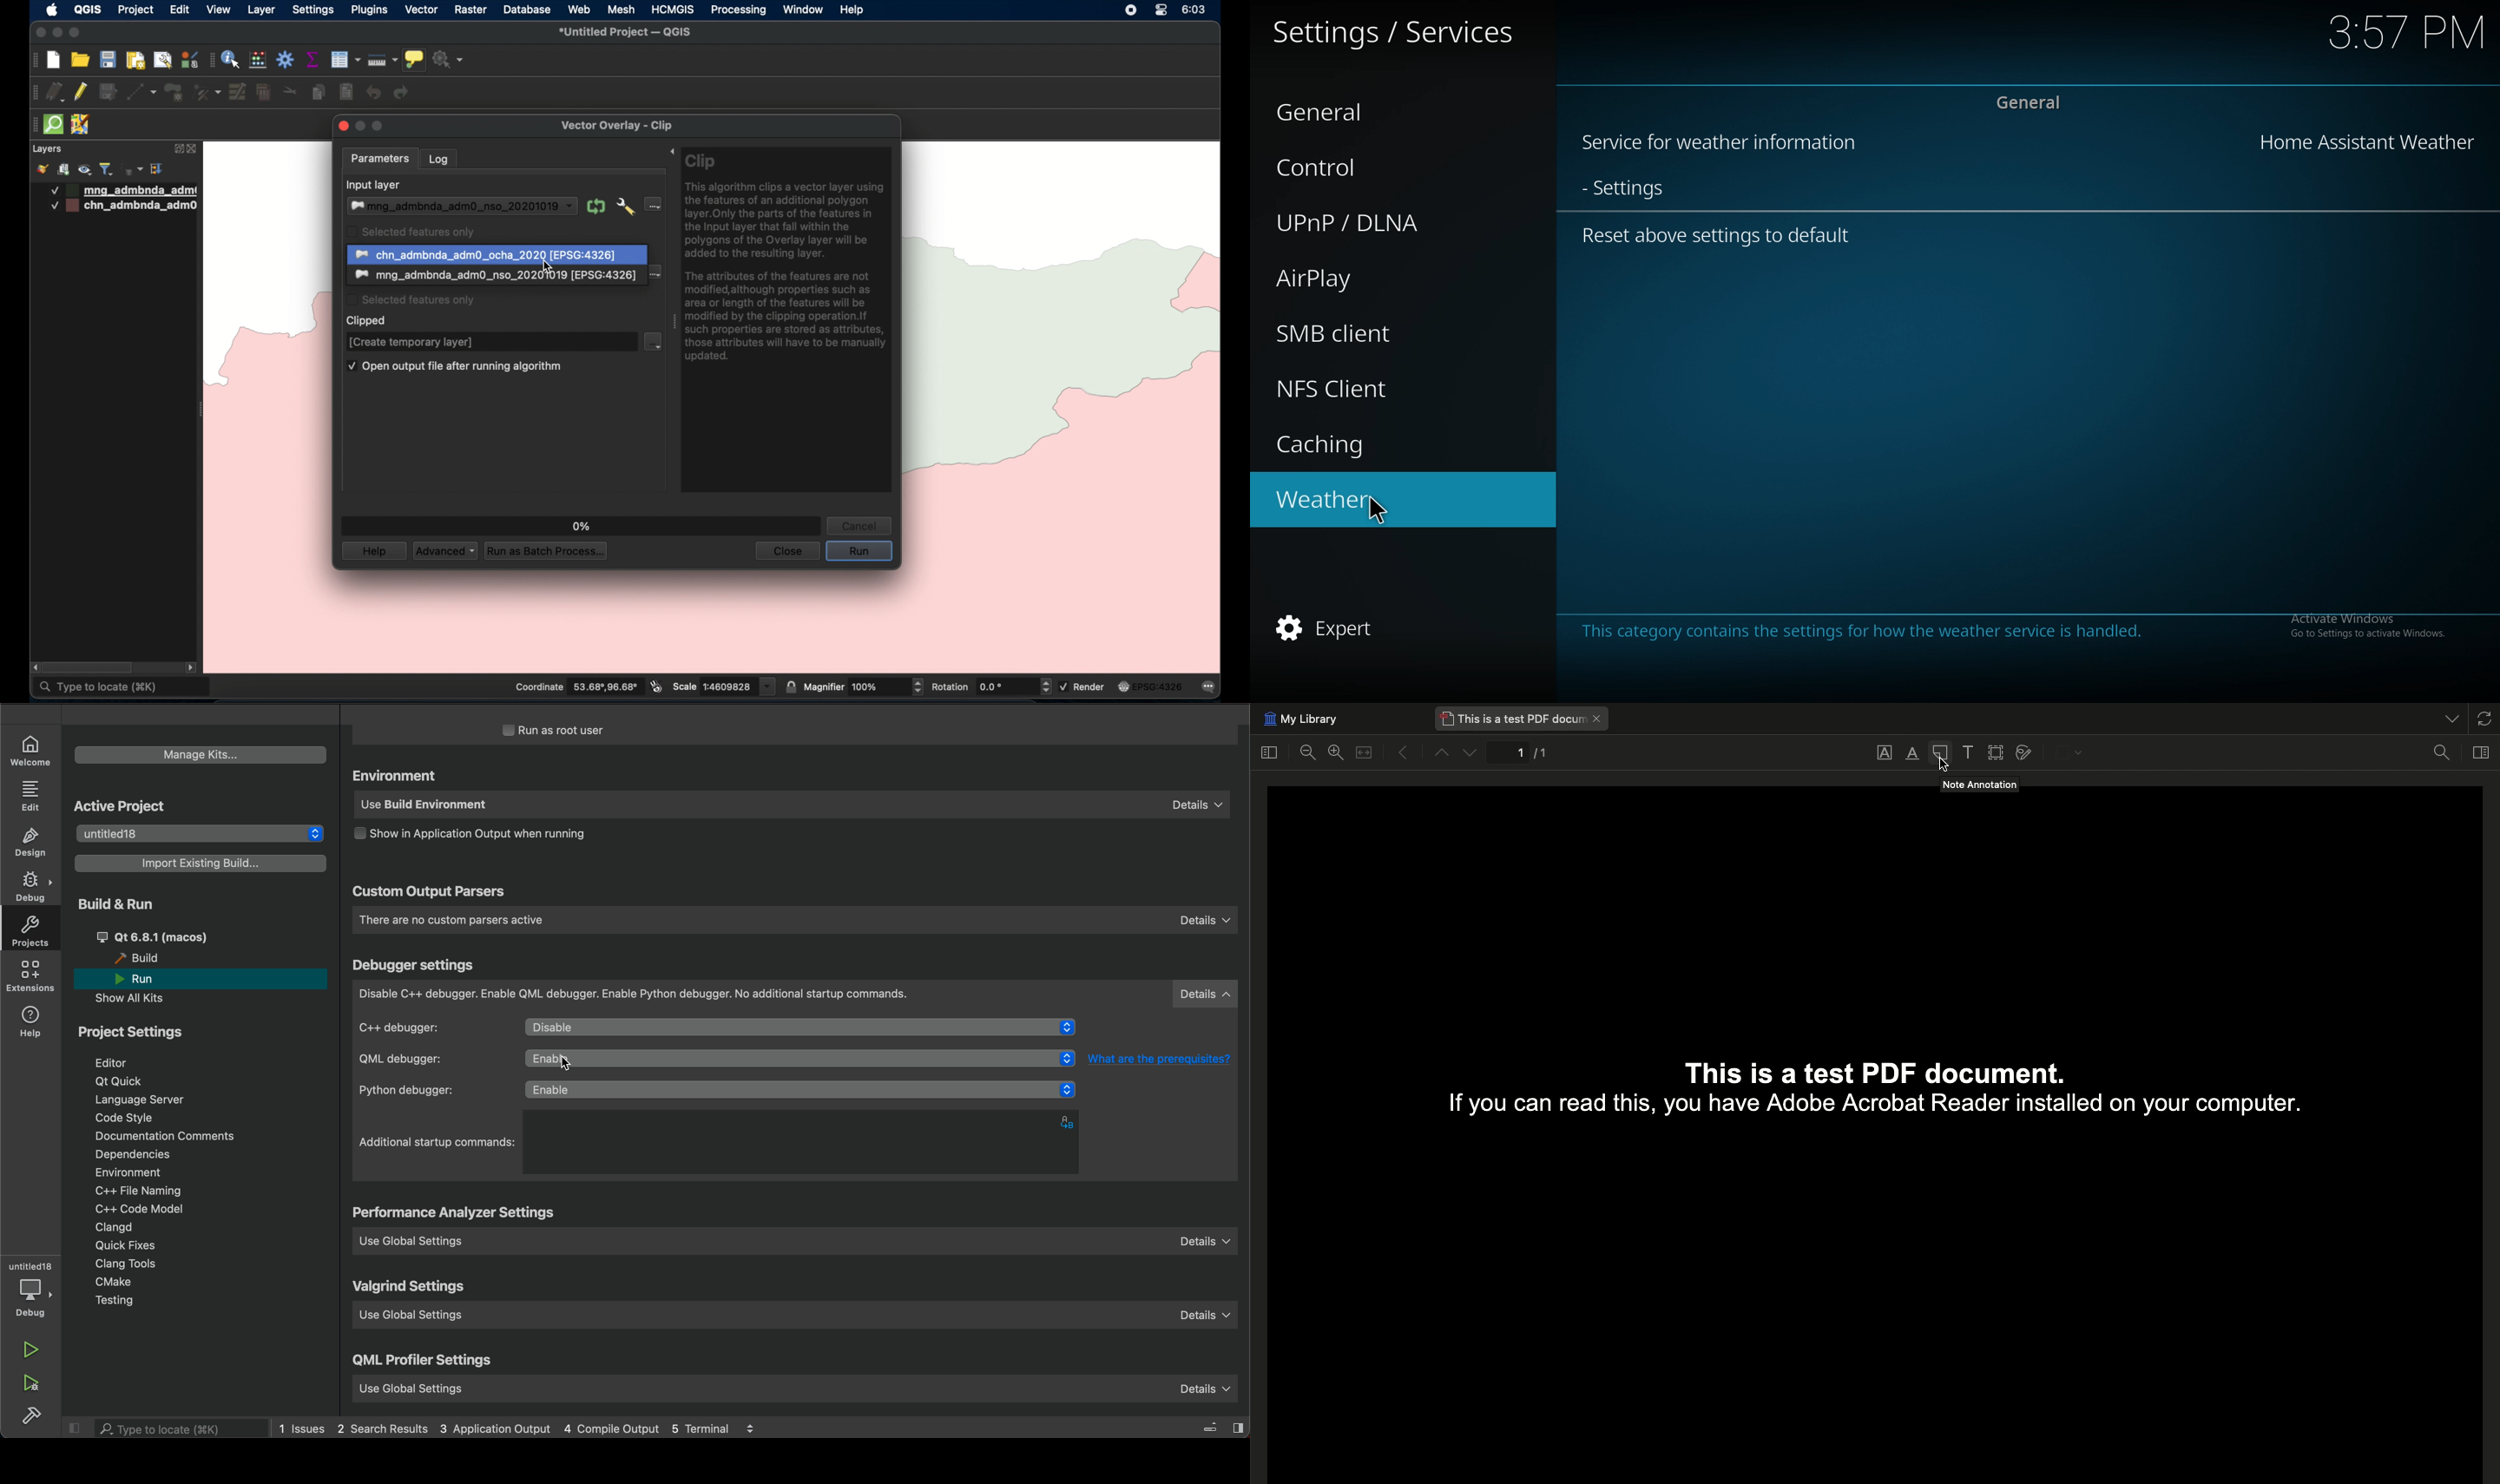 This screenshot has width=2520, height=1484. I want to click on control, so click(1373, 166).